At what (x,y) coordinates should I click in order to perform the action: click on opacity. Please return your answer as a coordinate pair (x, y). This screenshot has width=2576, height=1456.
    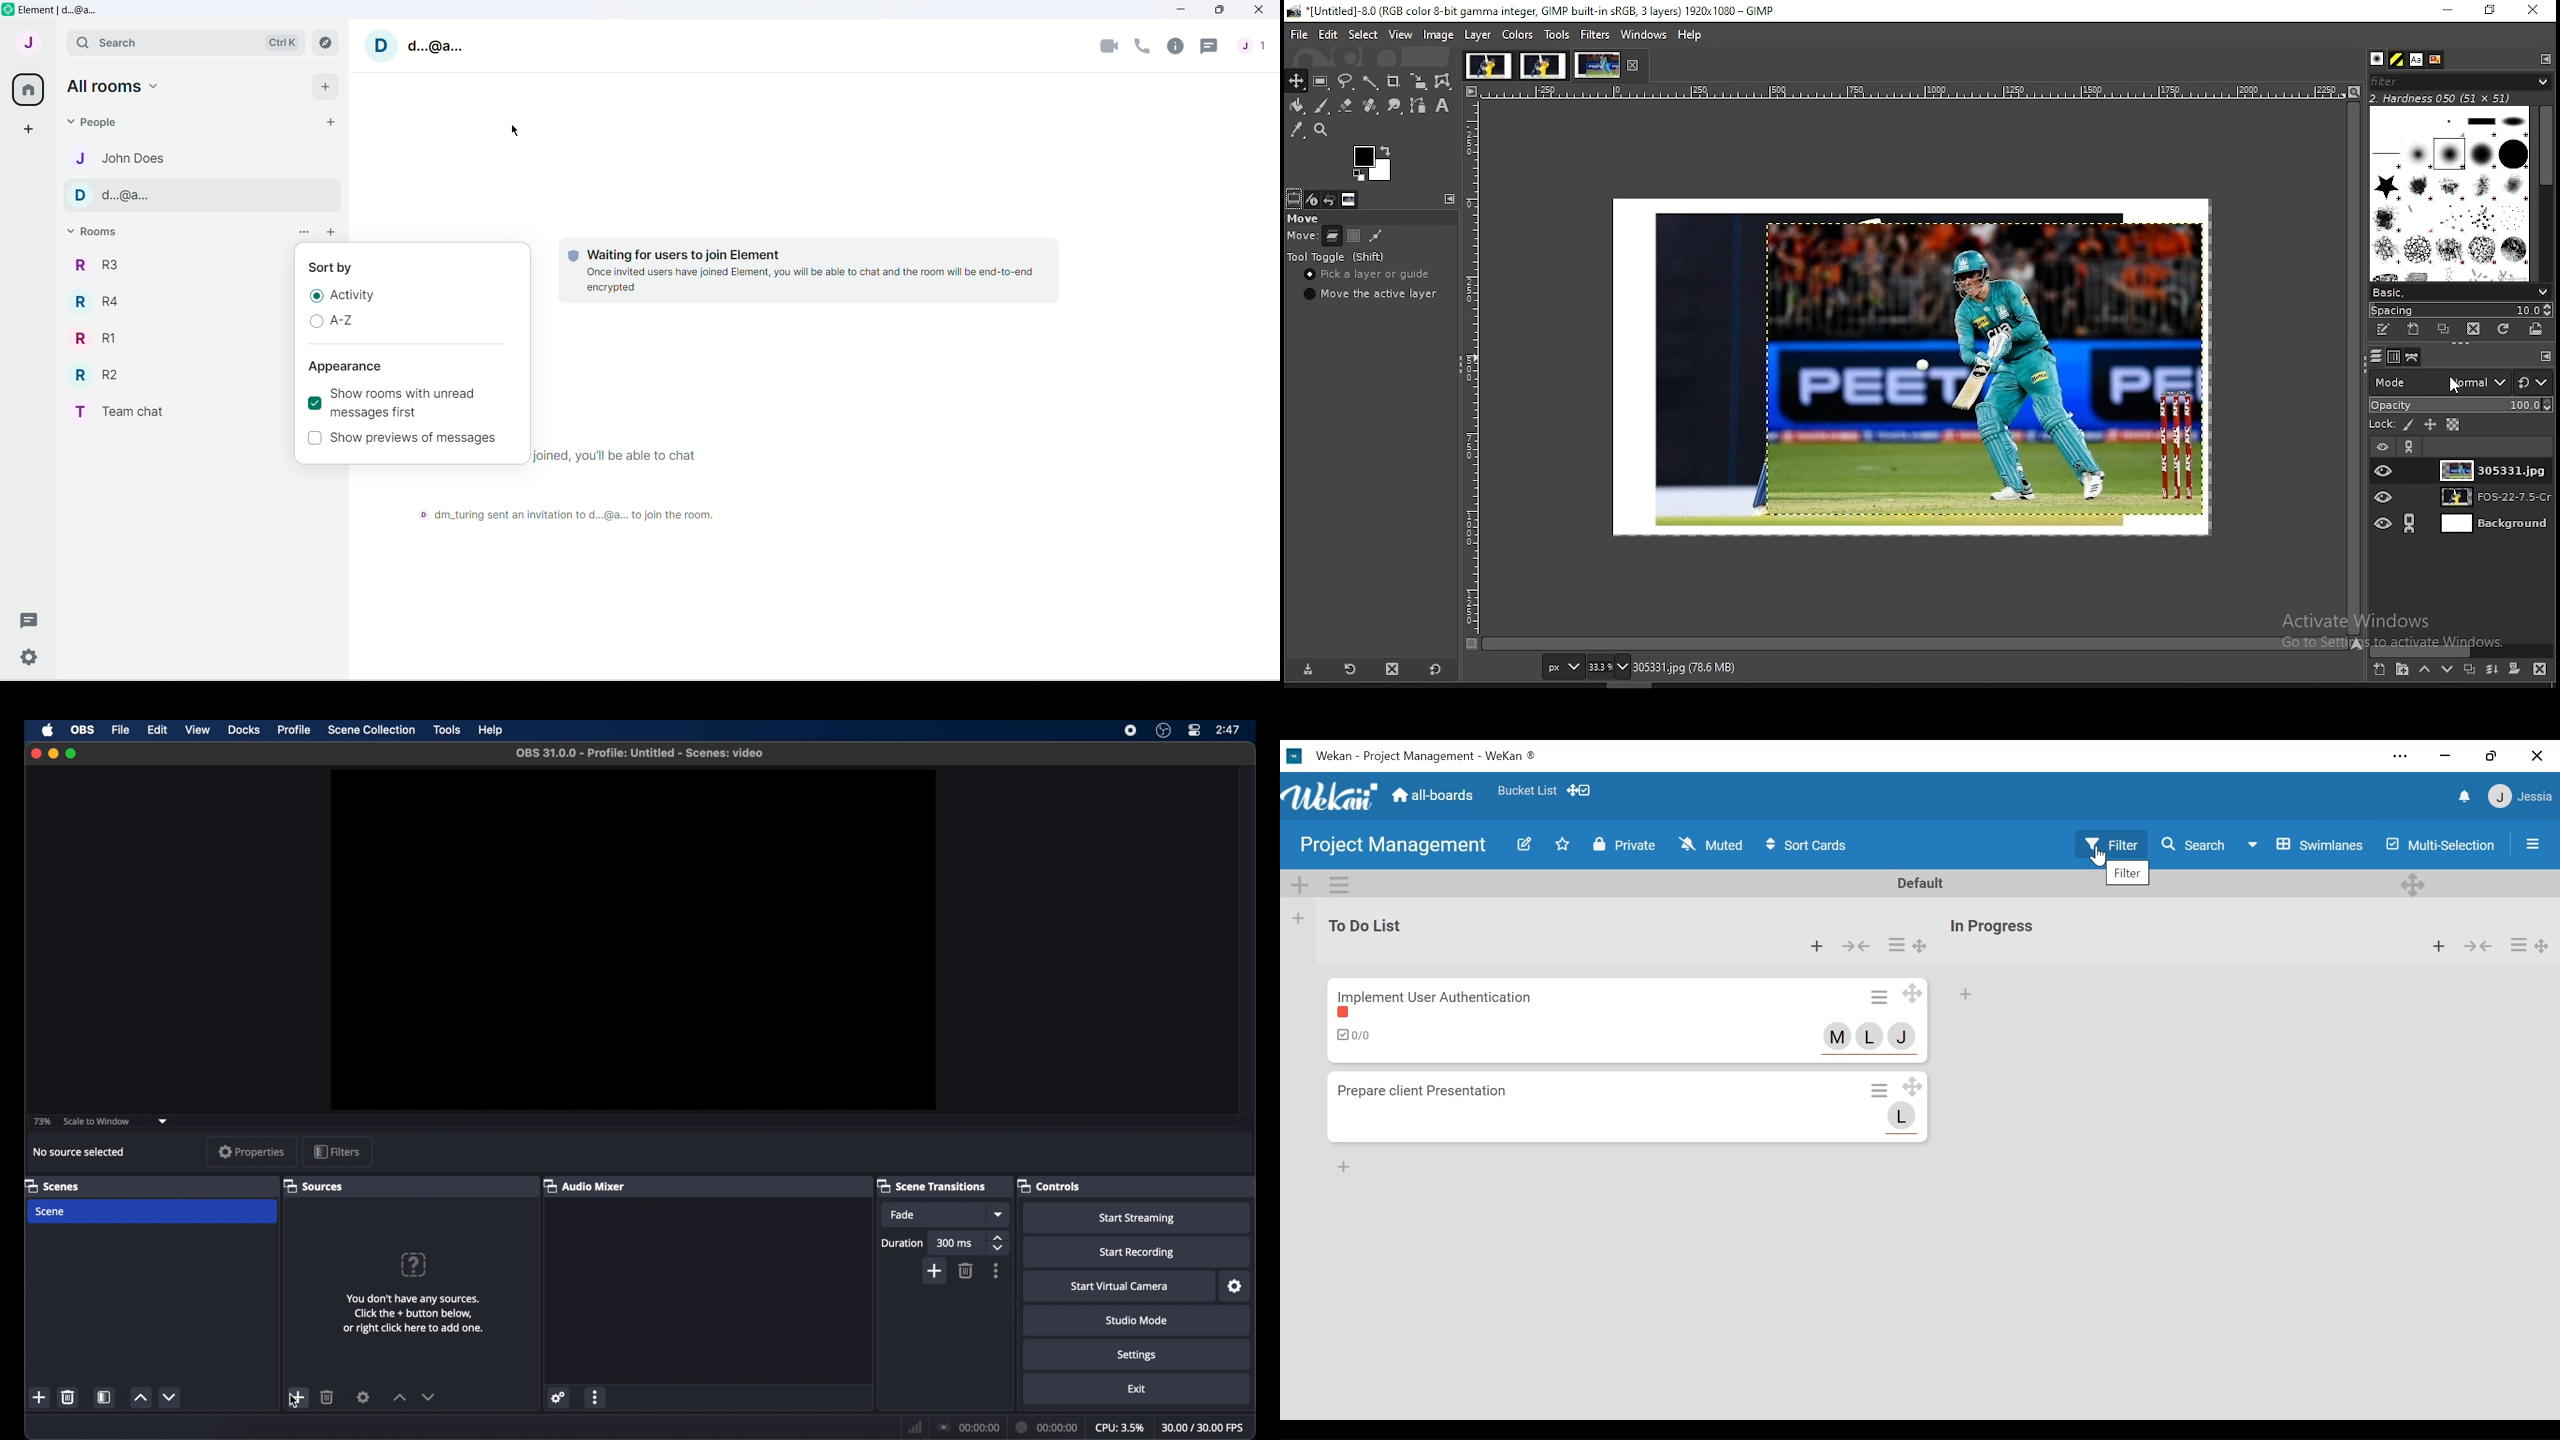
    Looking at the image, I should click on (2461, 405).